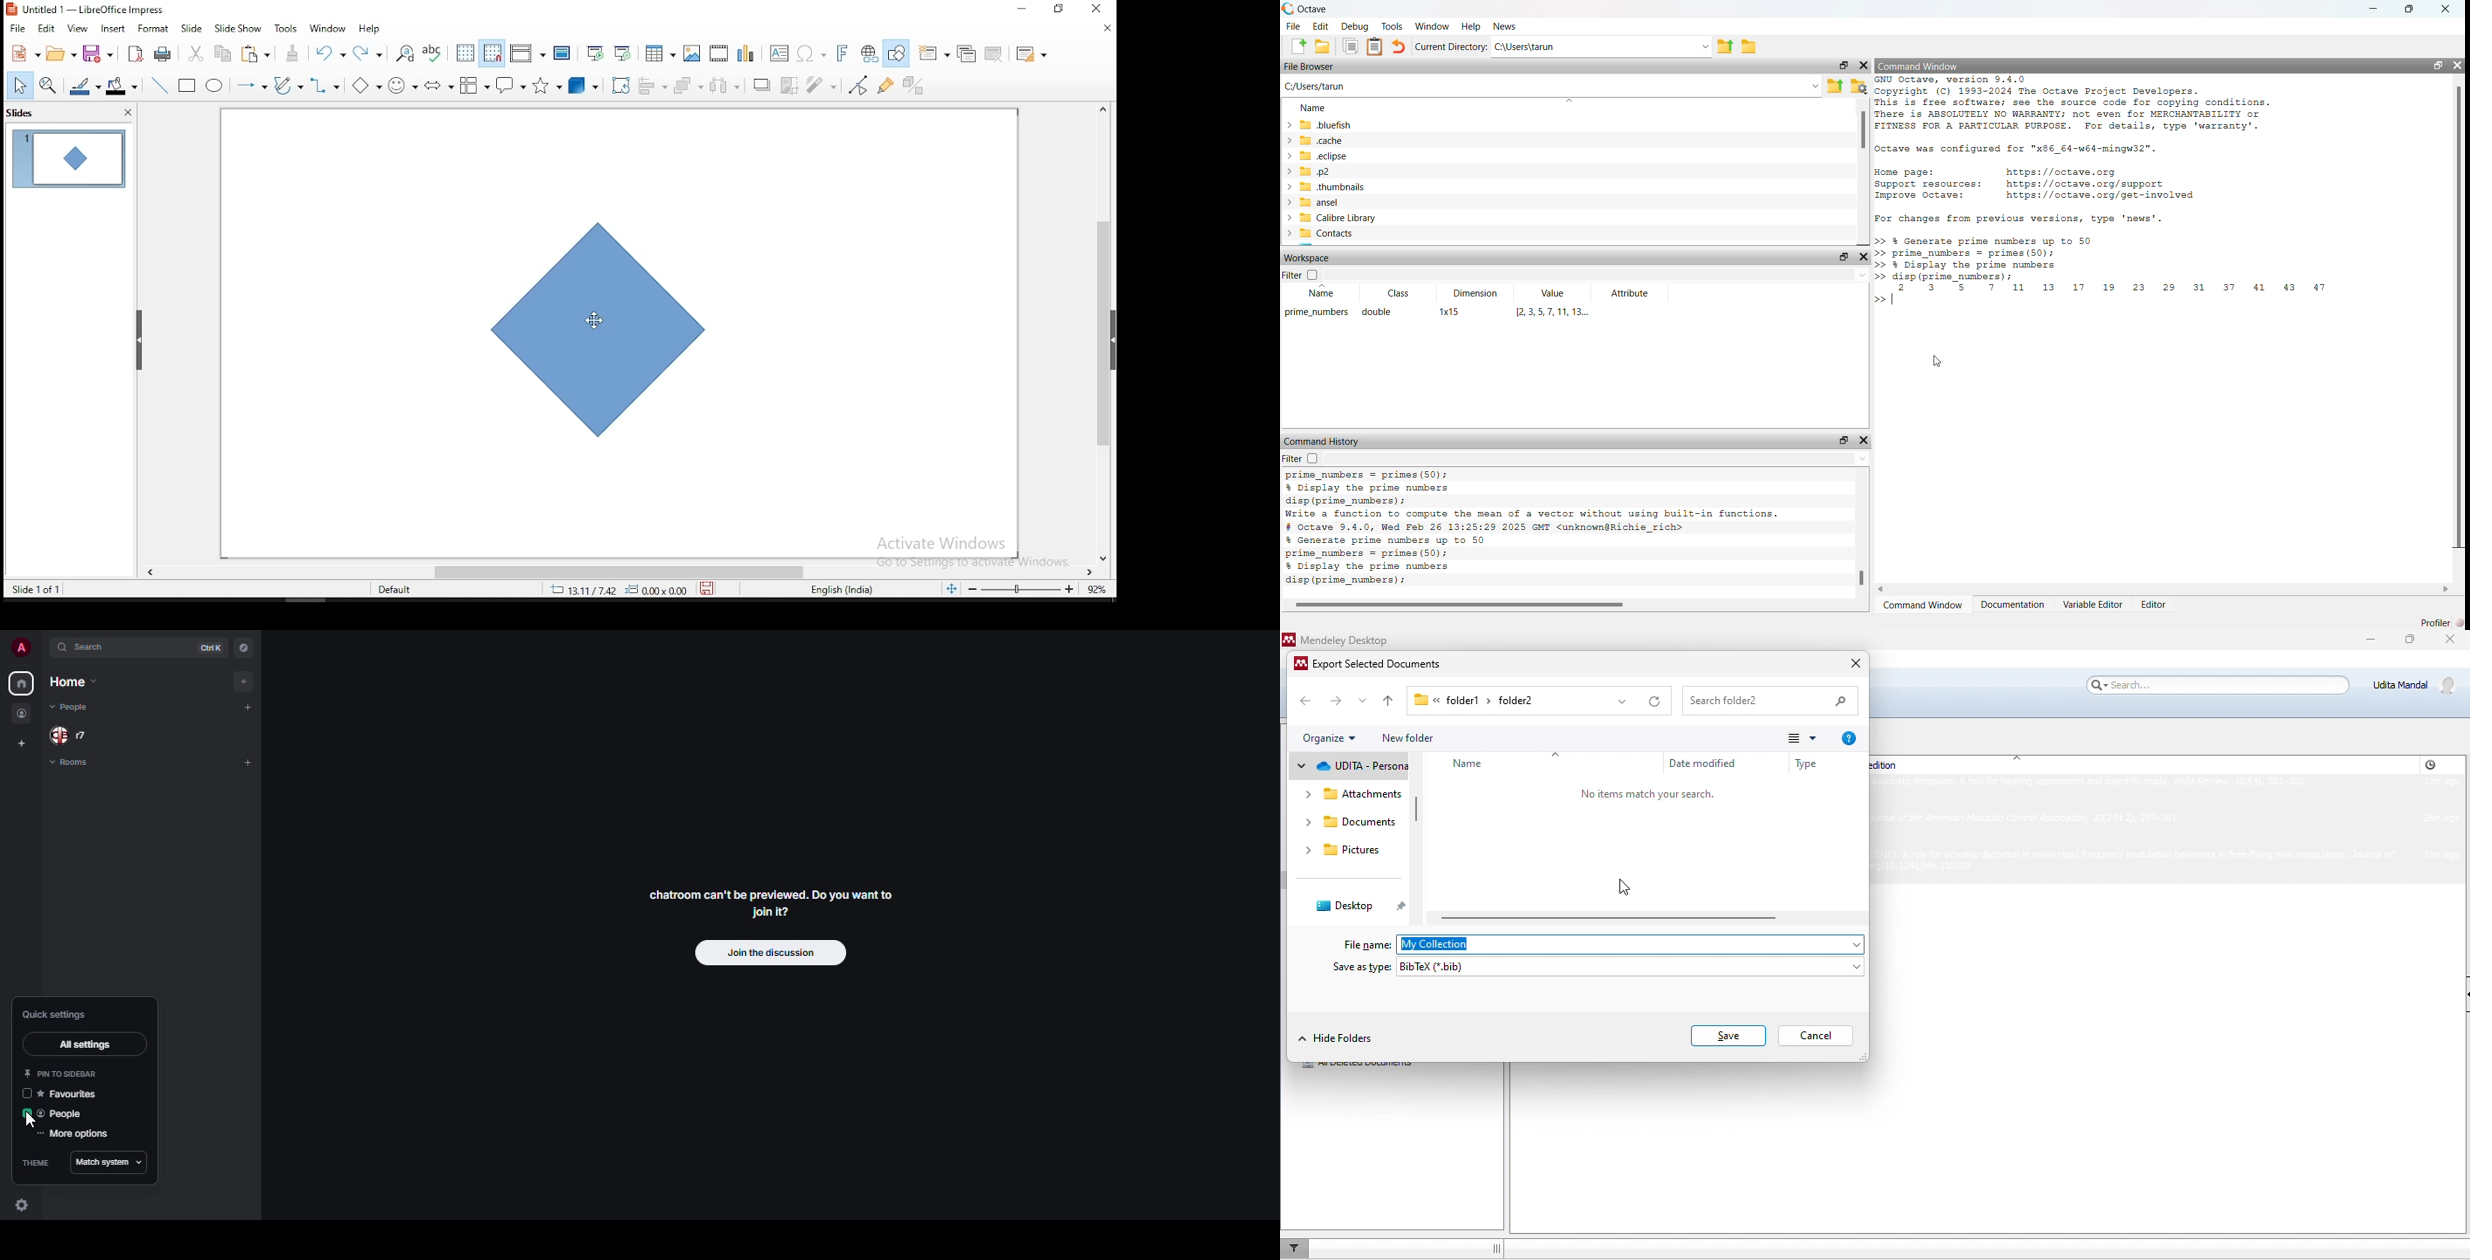  I want to click on window, so click(328, 27).